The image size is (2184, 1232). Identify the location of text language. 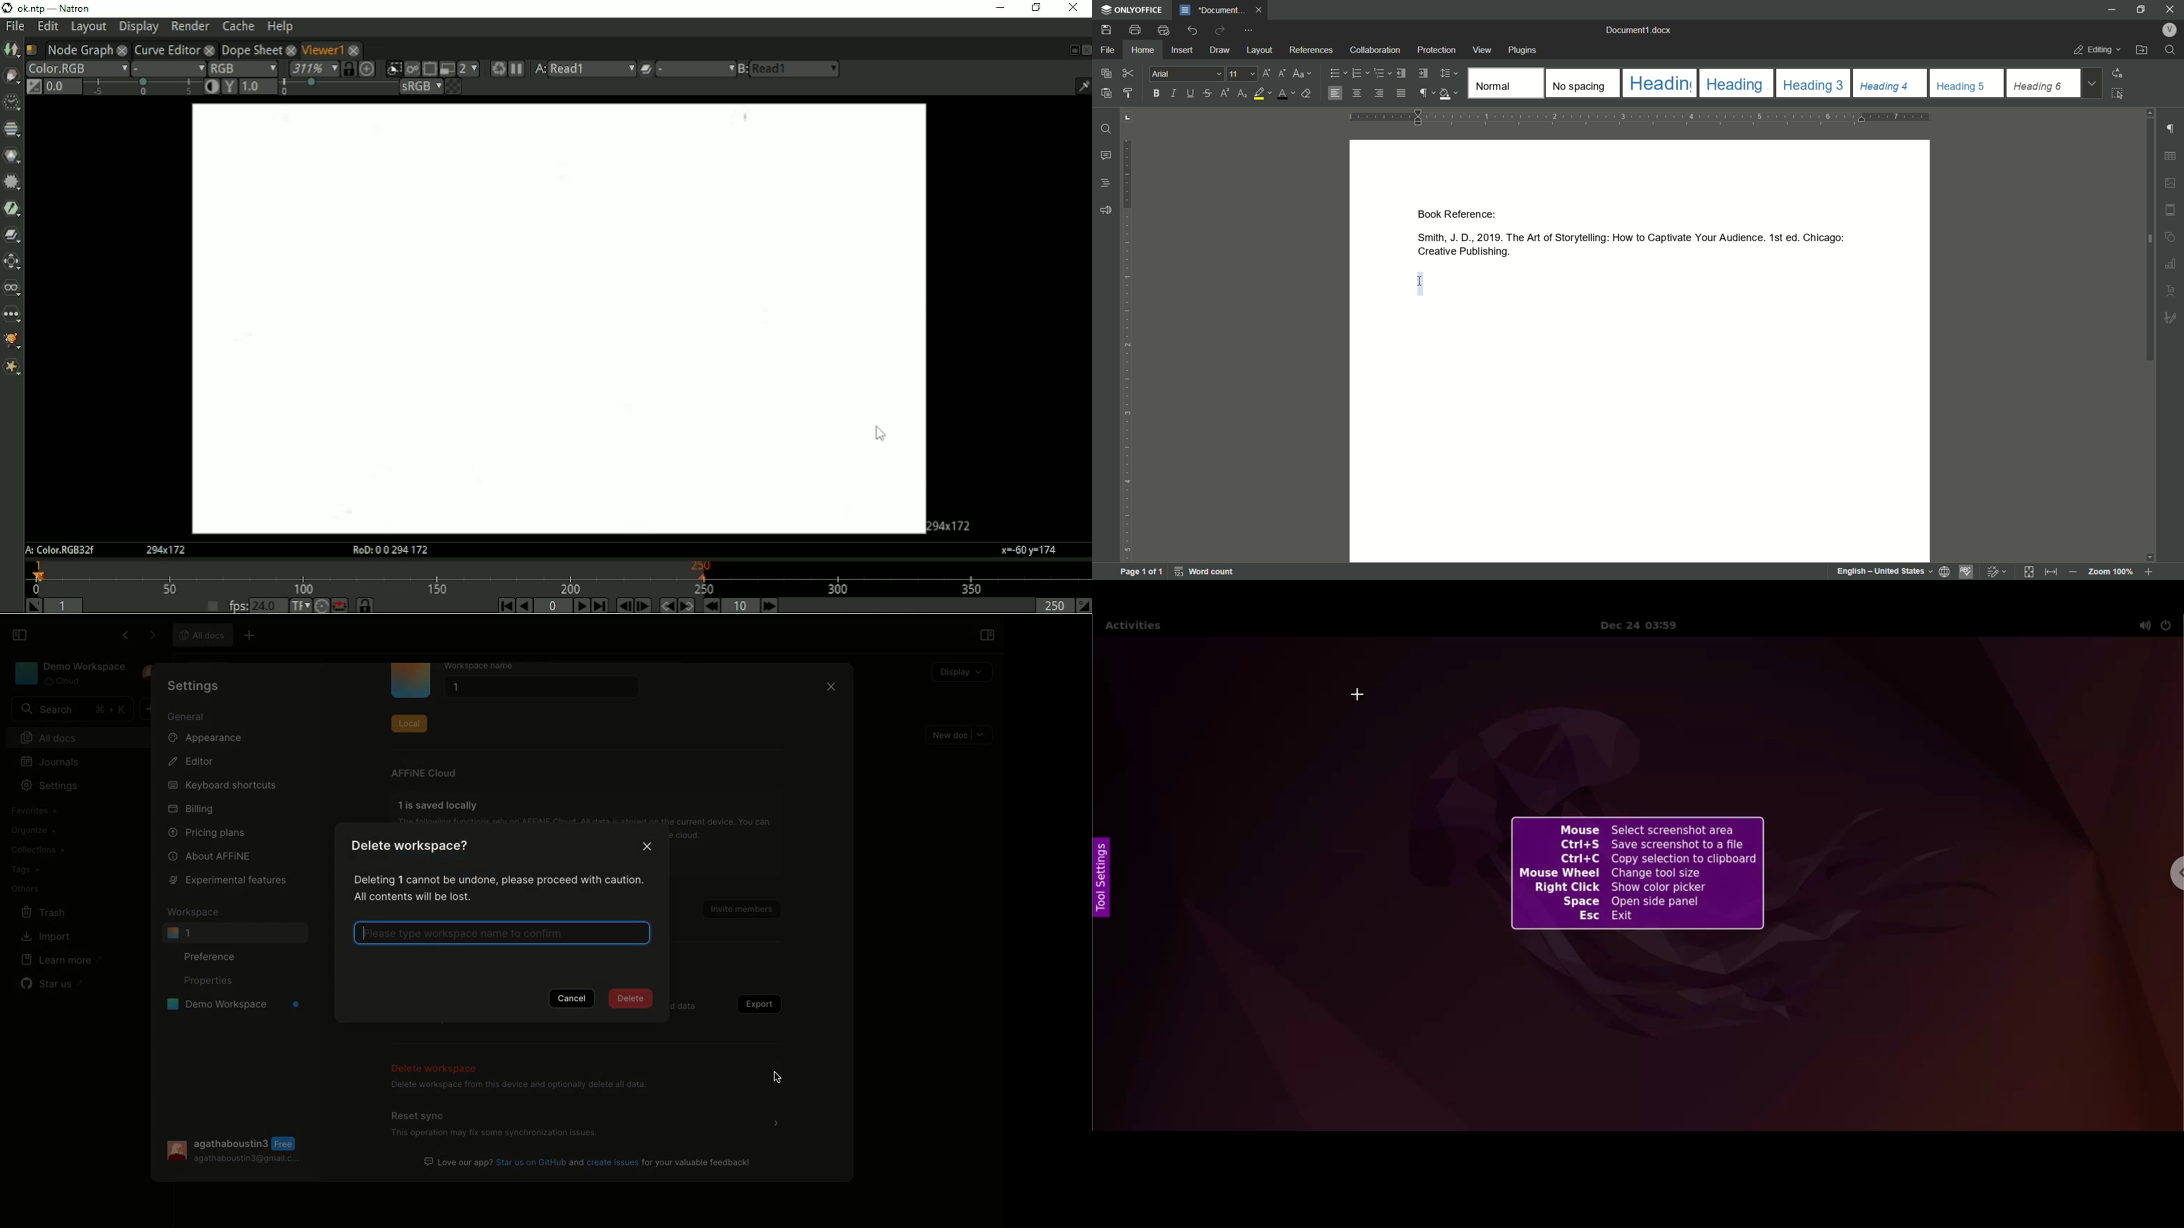
(1885, 570).